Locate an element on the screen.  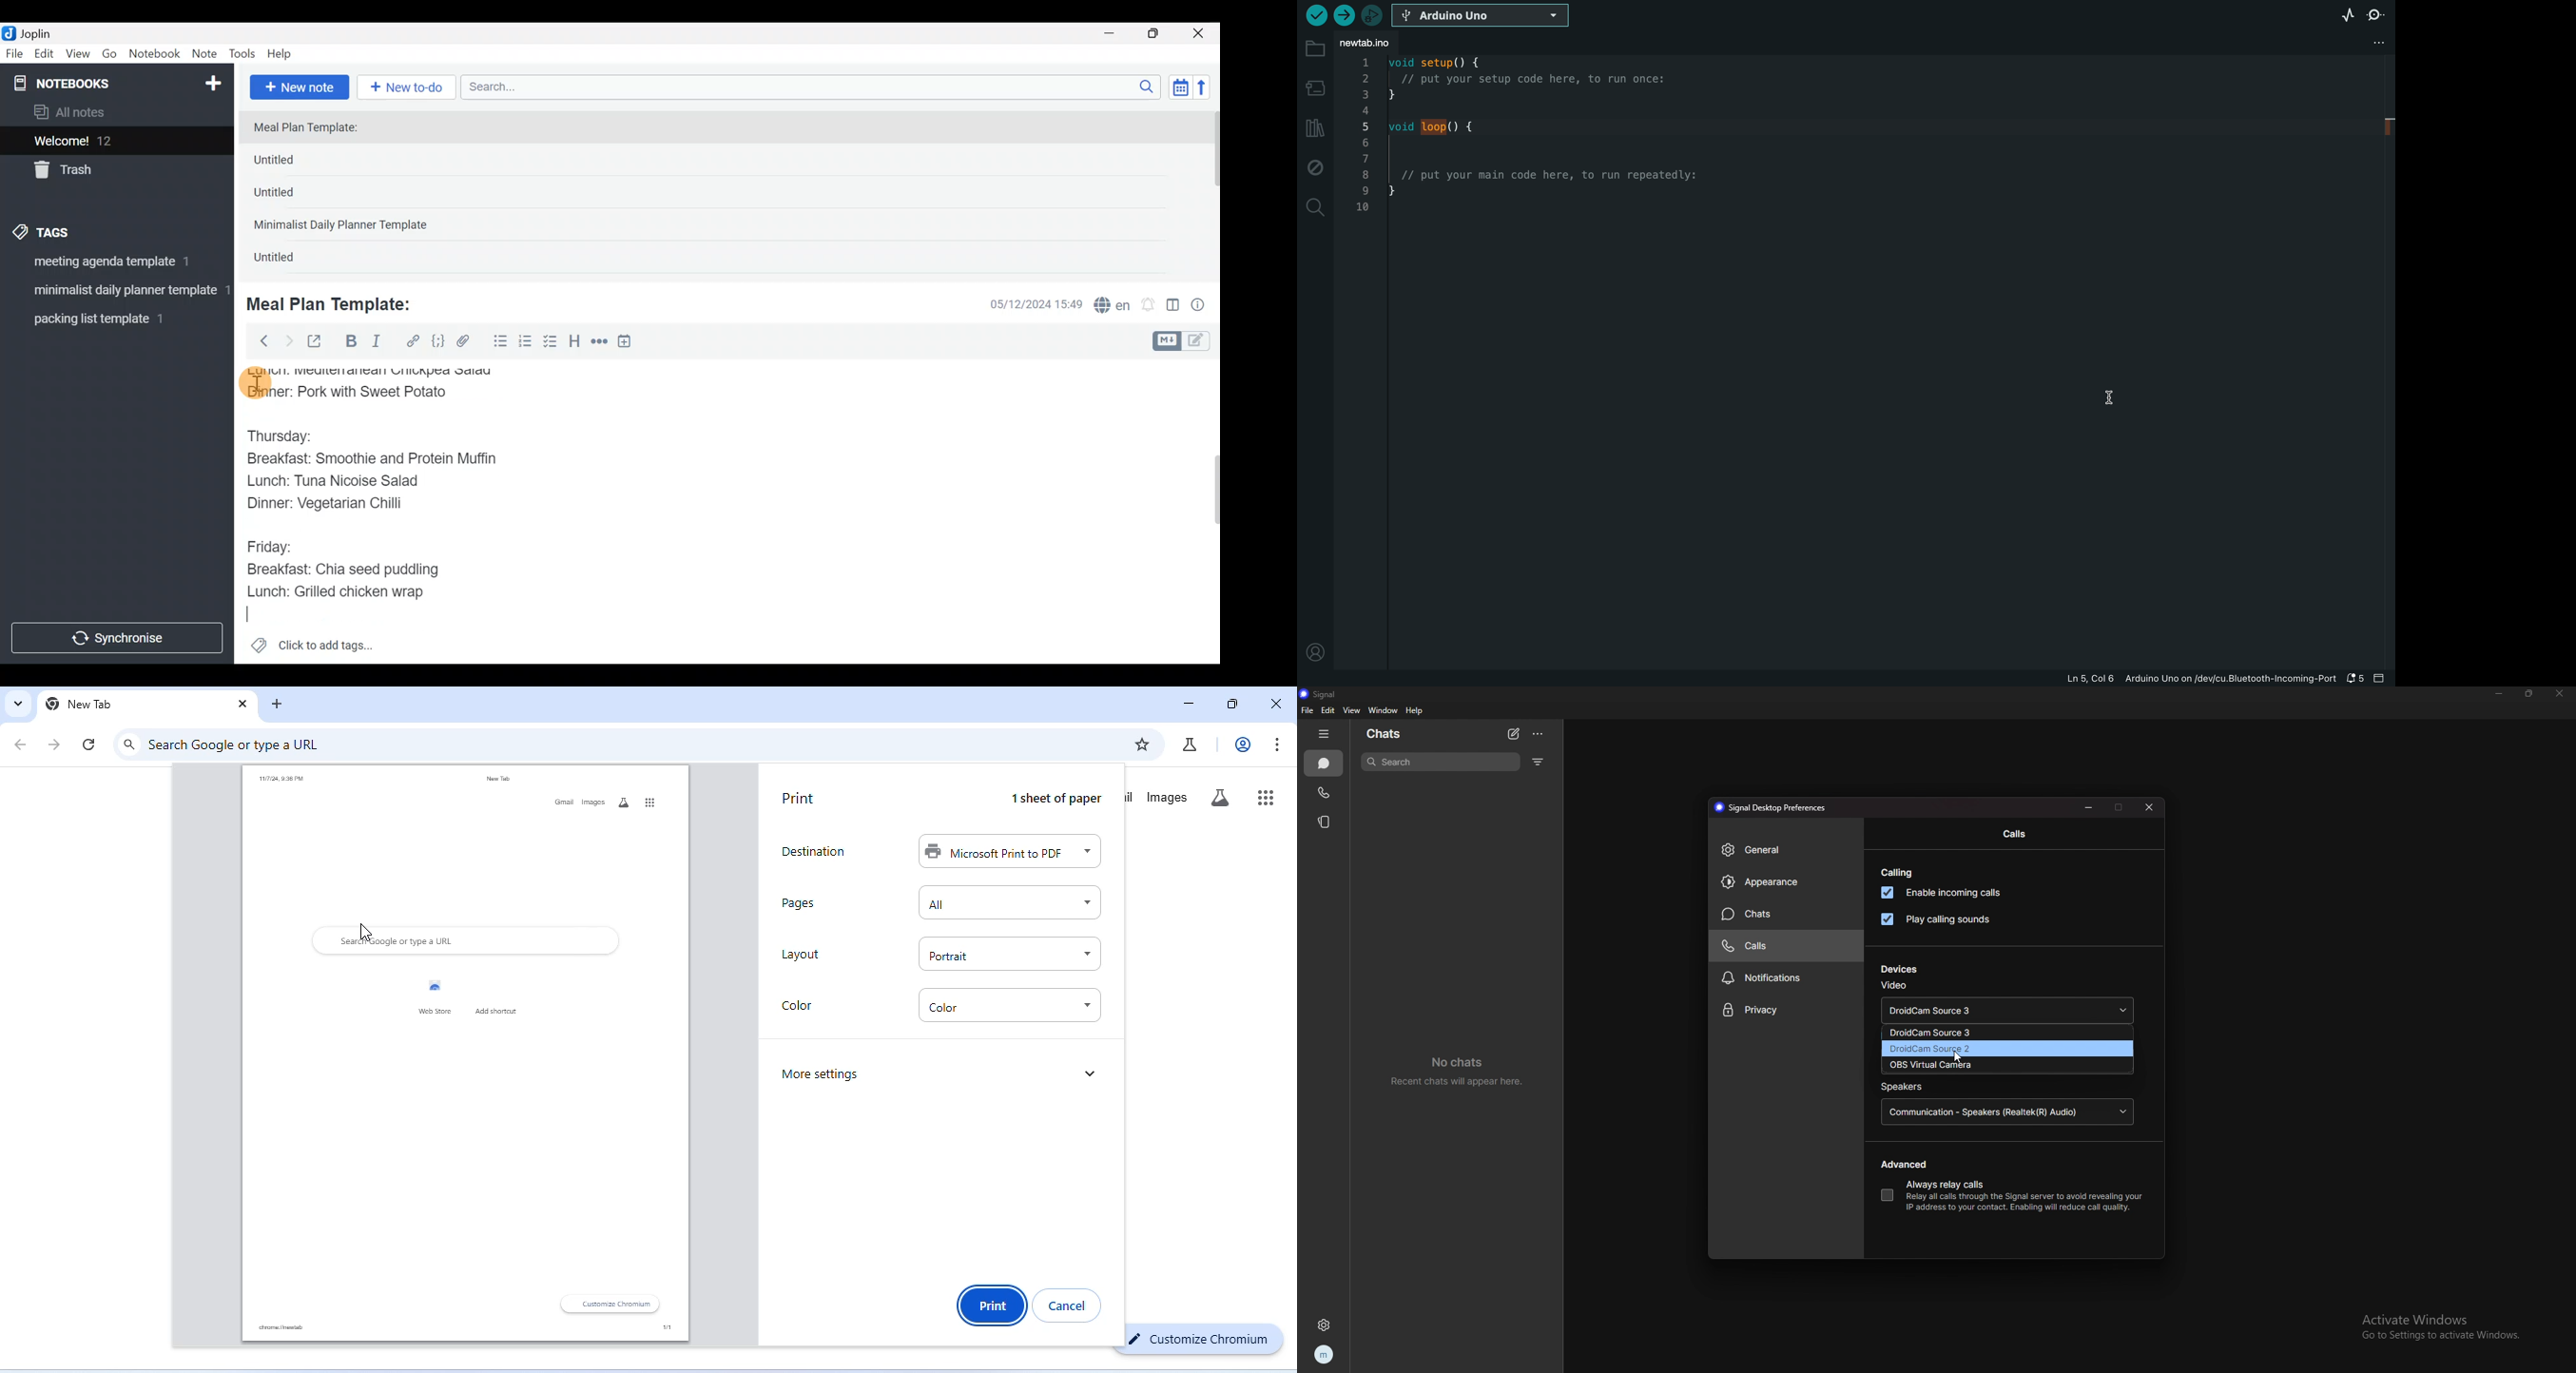
Meal Plan Template: is located at coordinates (313, 128).